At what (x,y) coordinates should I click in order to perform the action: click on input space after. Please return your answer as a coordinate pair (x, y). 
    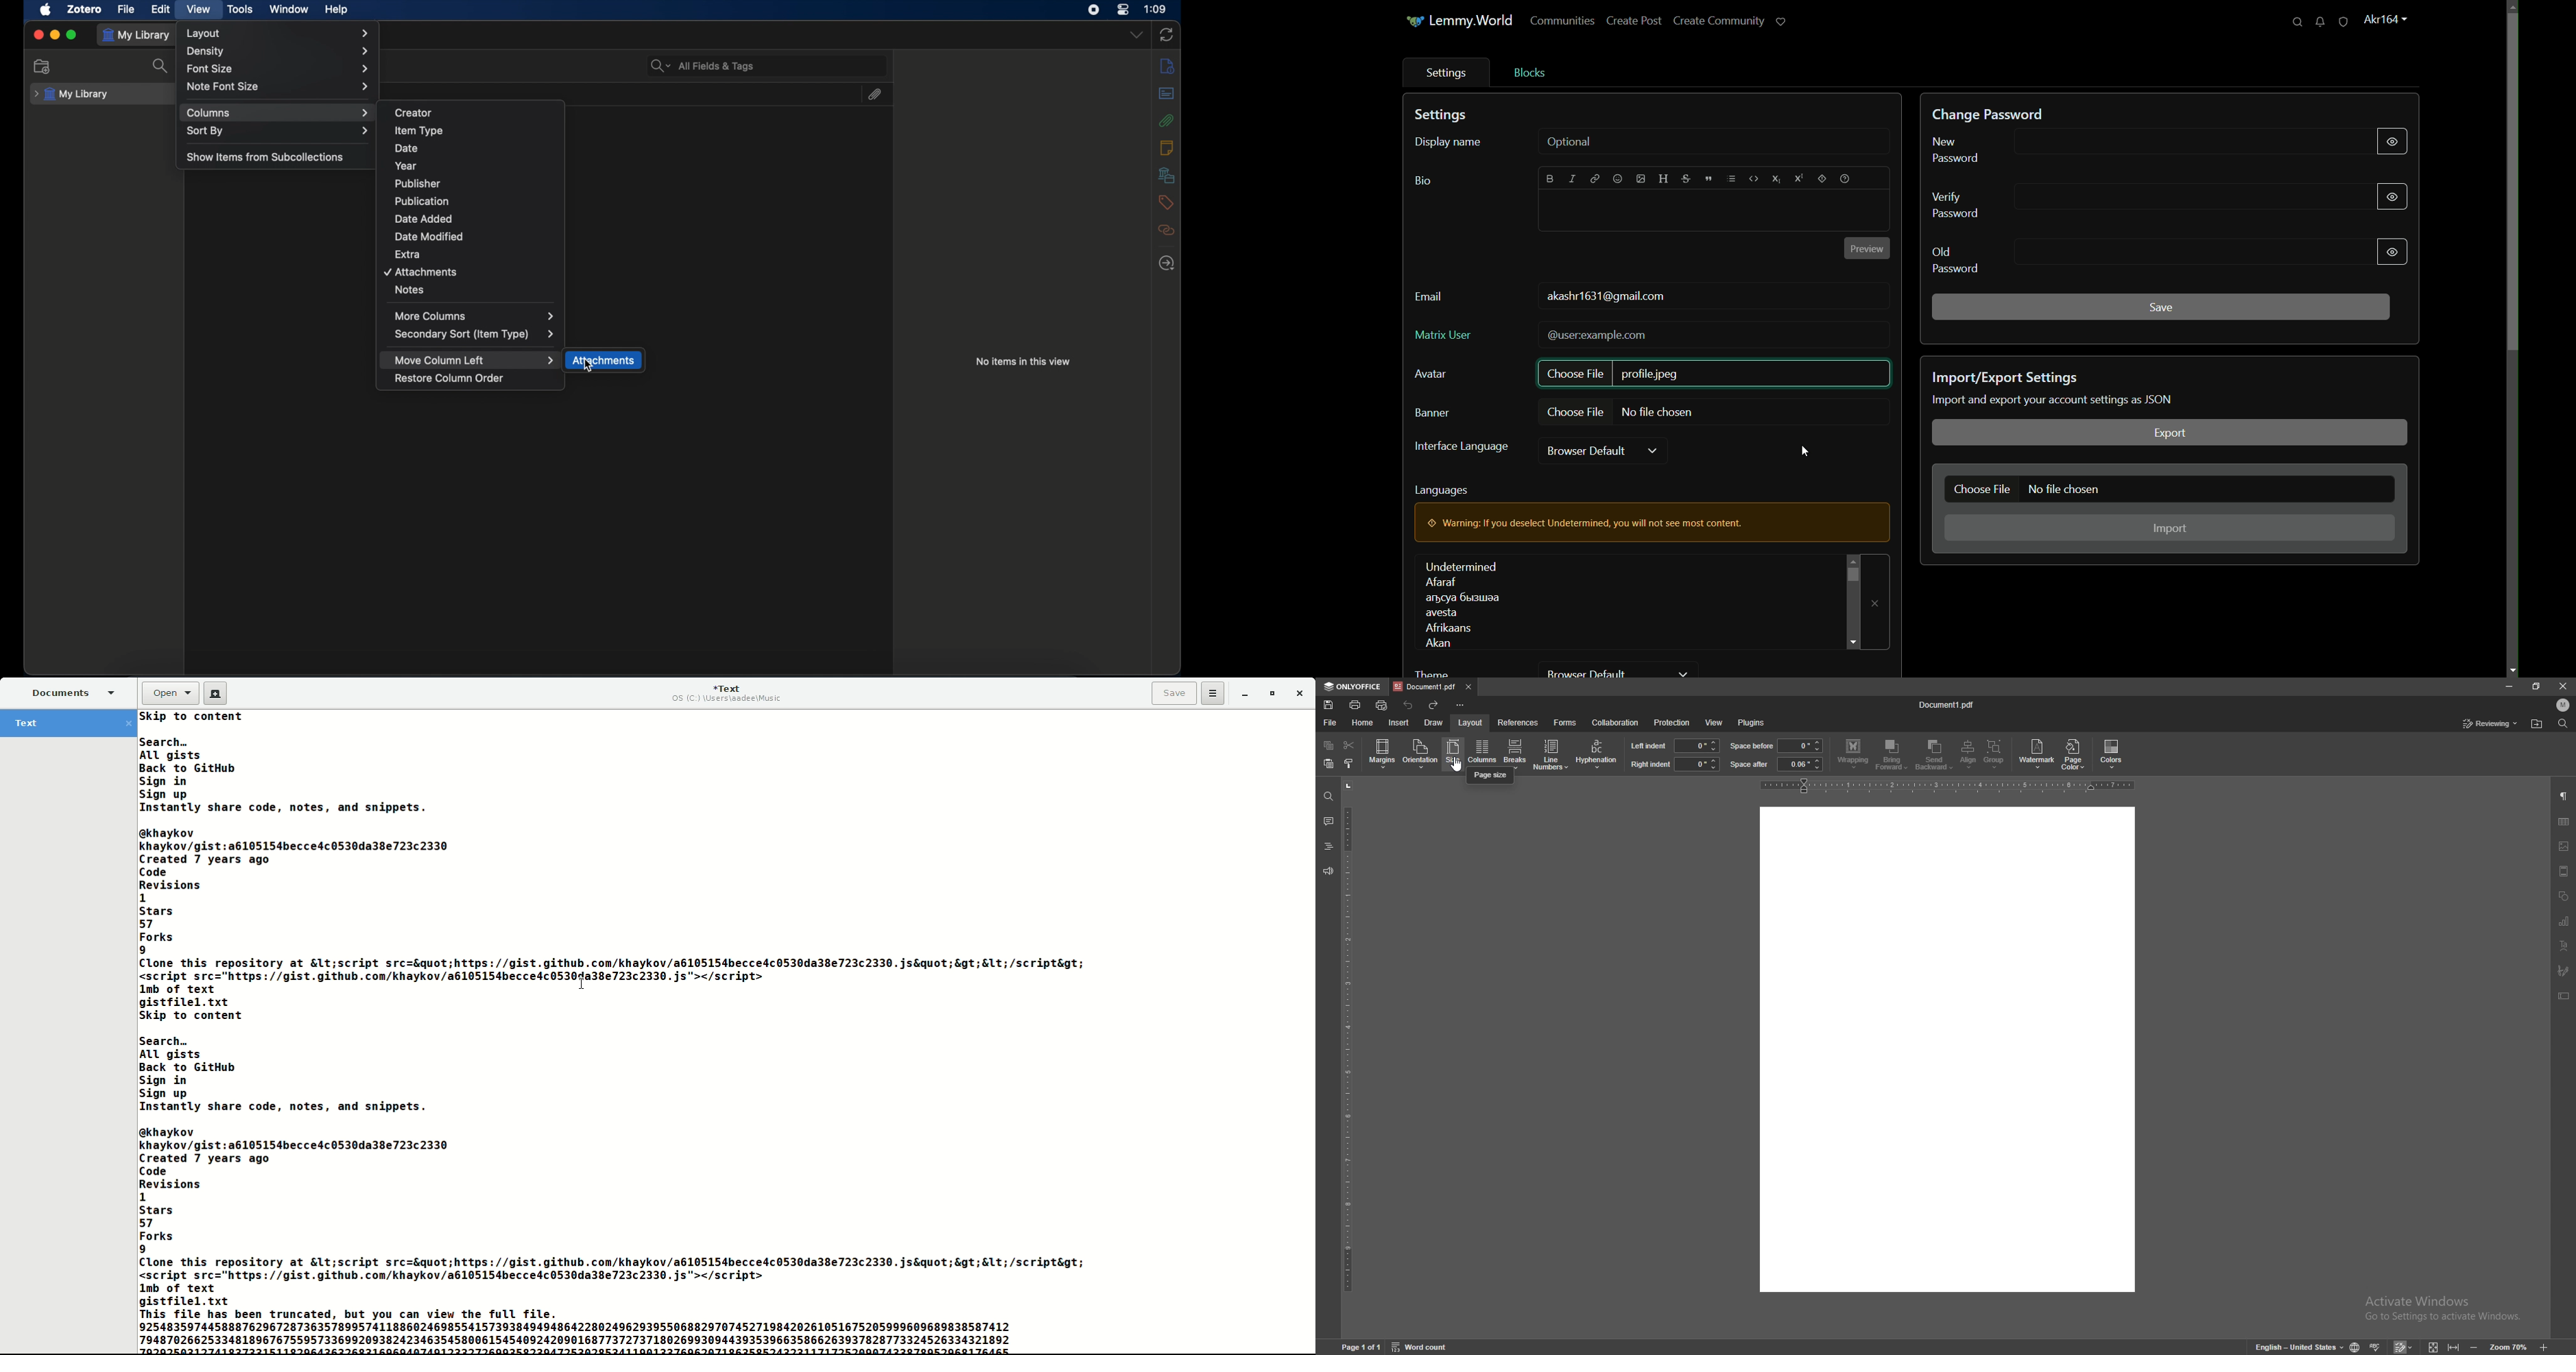
    Looking at the image, I should click on (1800, 764).